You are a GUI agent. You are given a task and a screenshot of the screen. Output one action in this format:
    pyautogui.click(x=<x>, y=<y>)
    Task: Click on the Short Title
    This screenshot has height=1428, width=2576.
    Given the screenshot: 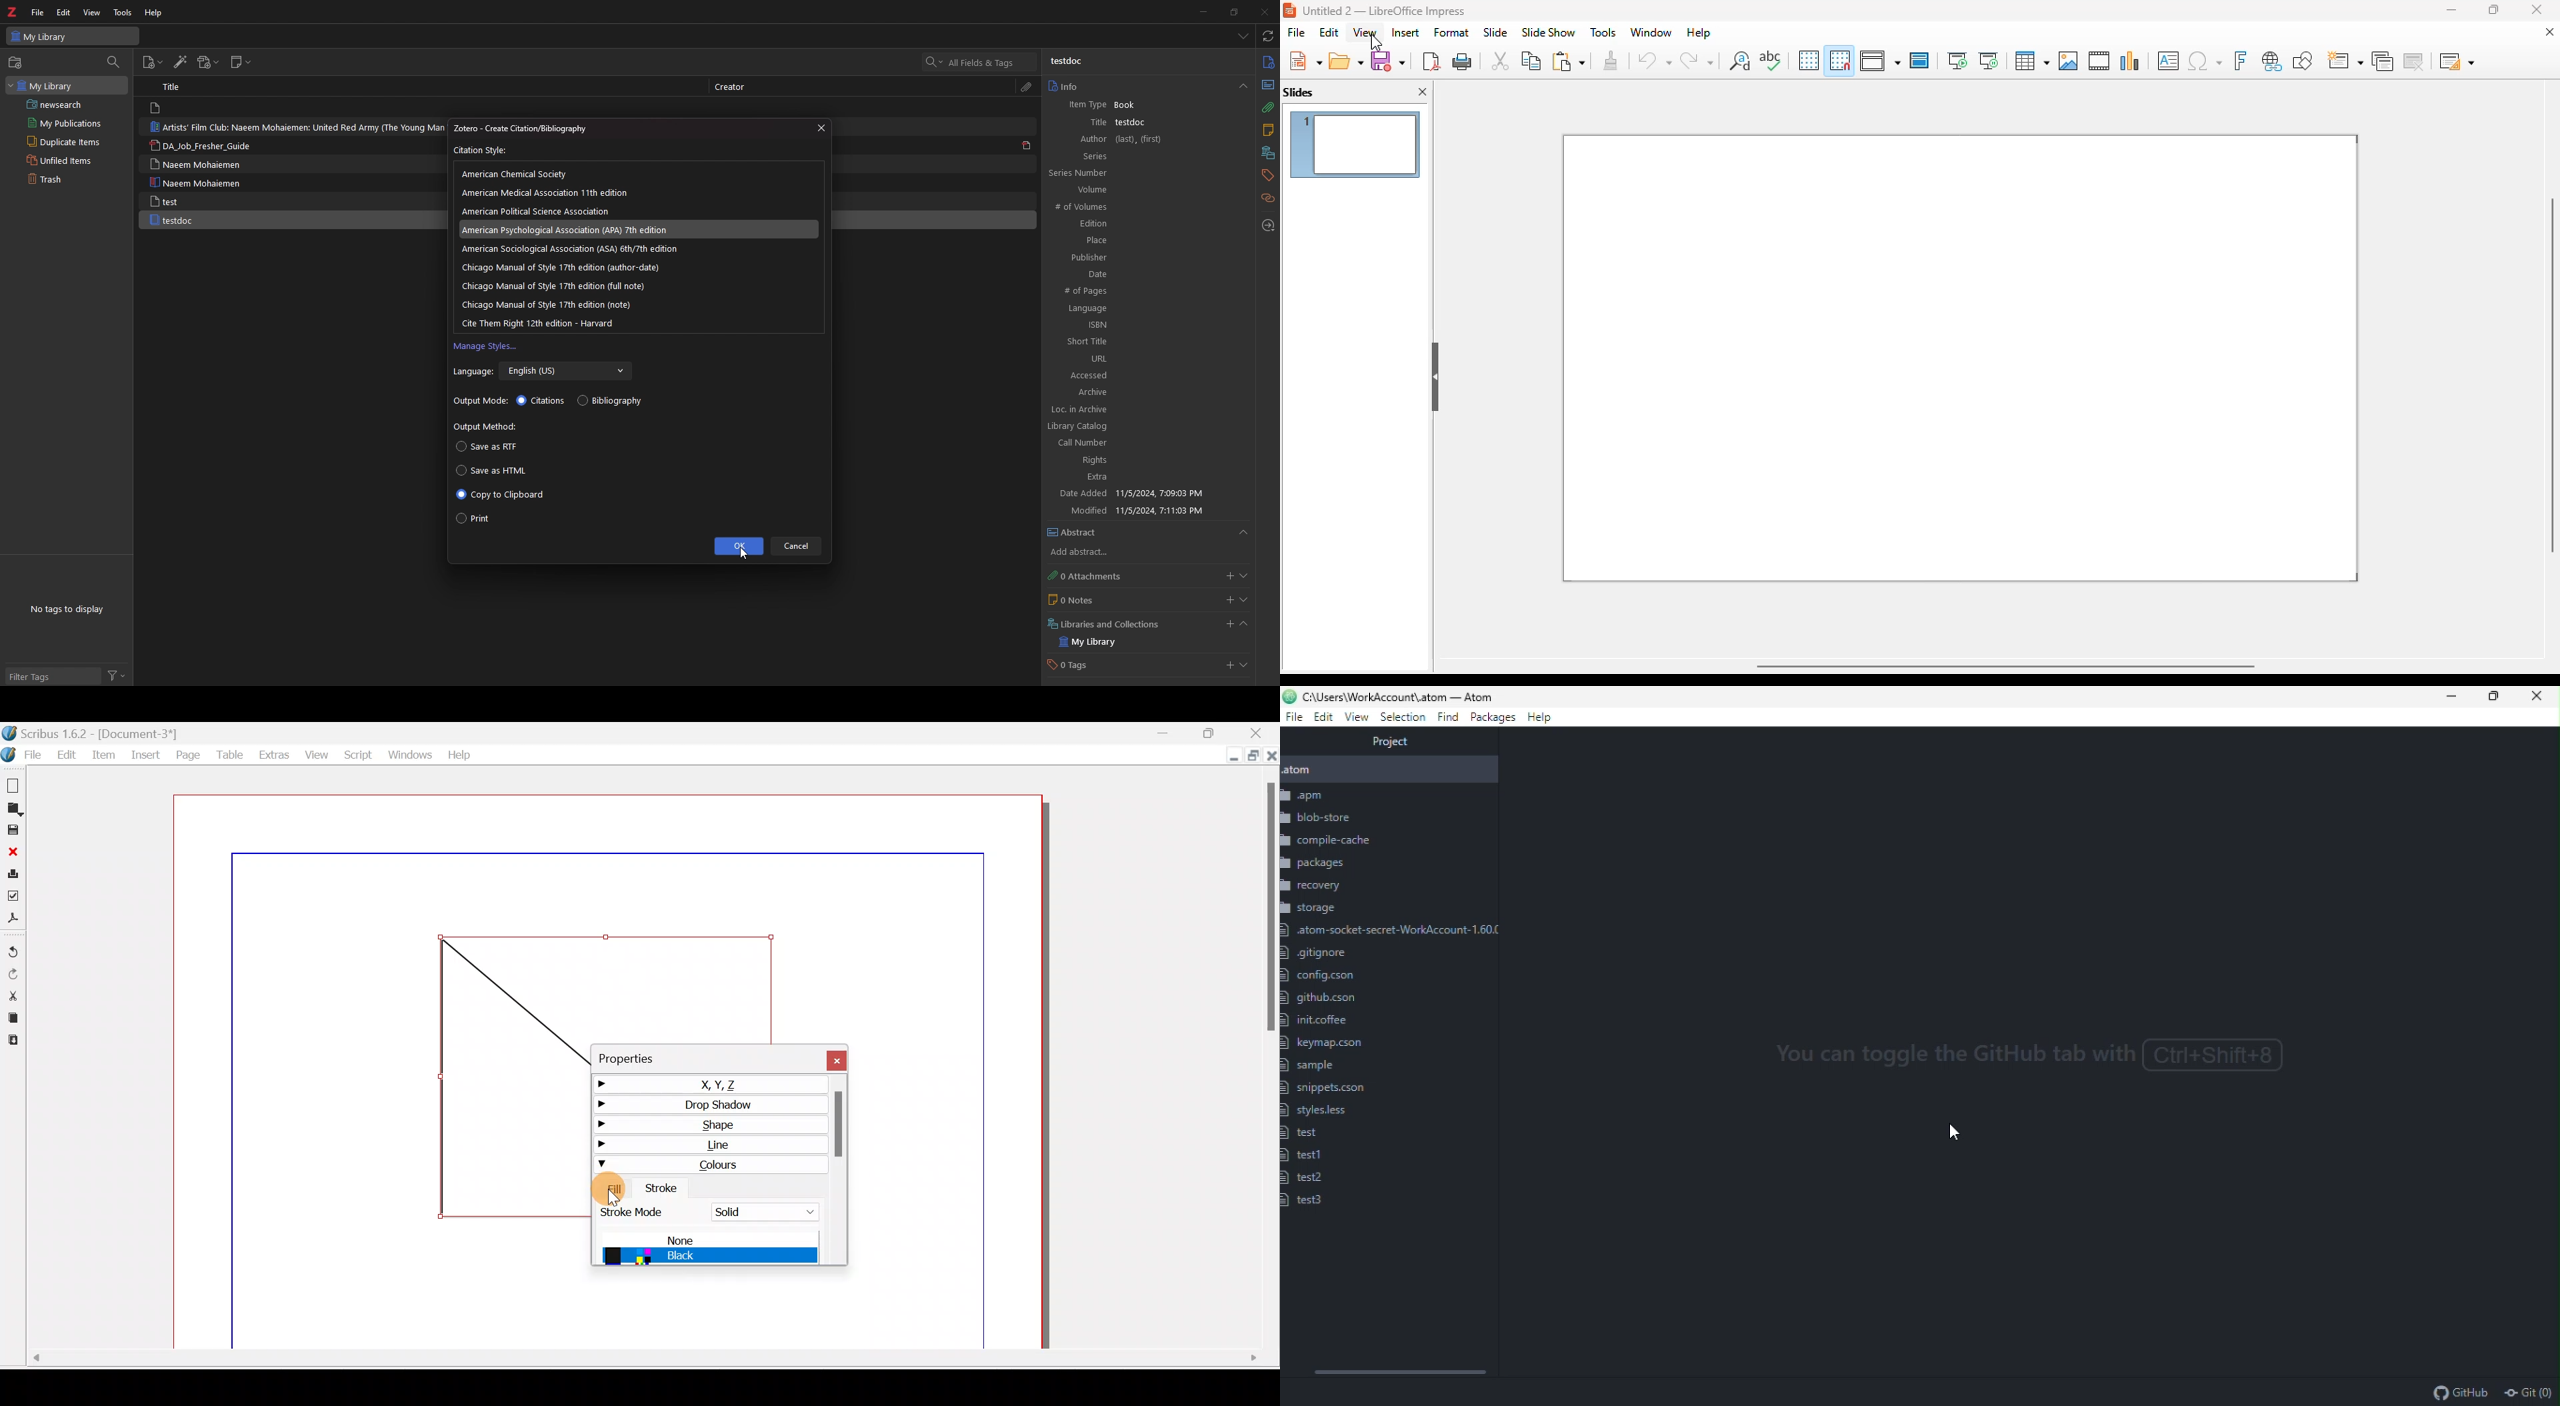 What is the action you would take?
    pyautogui.click(x=1145, y=342)
    